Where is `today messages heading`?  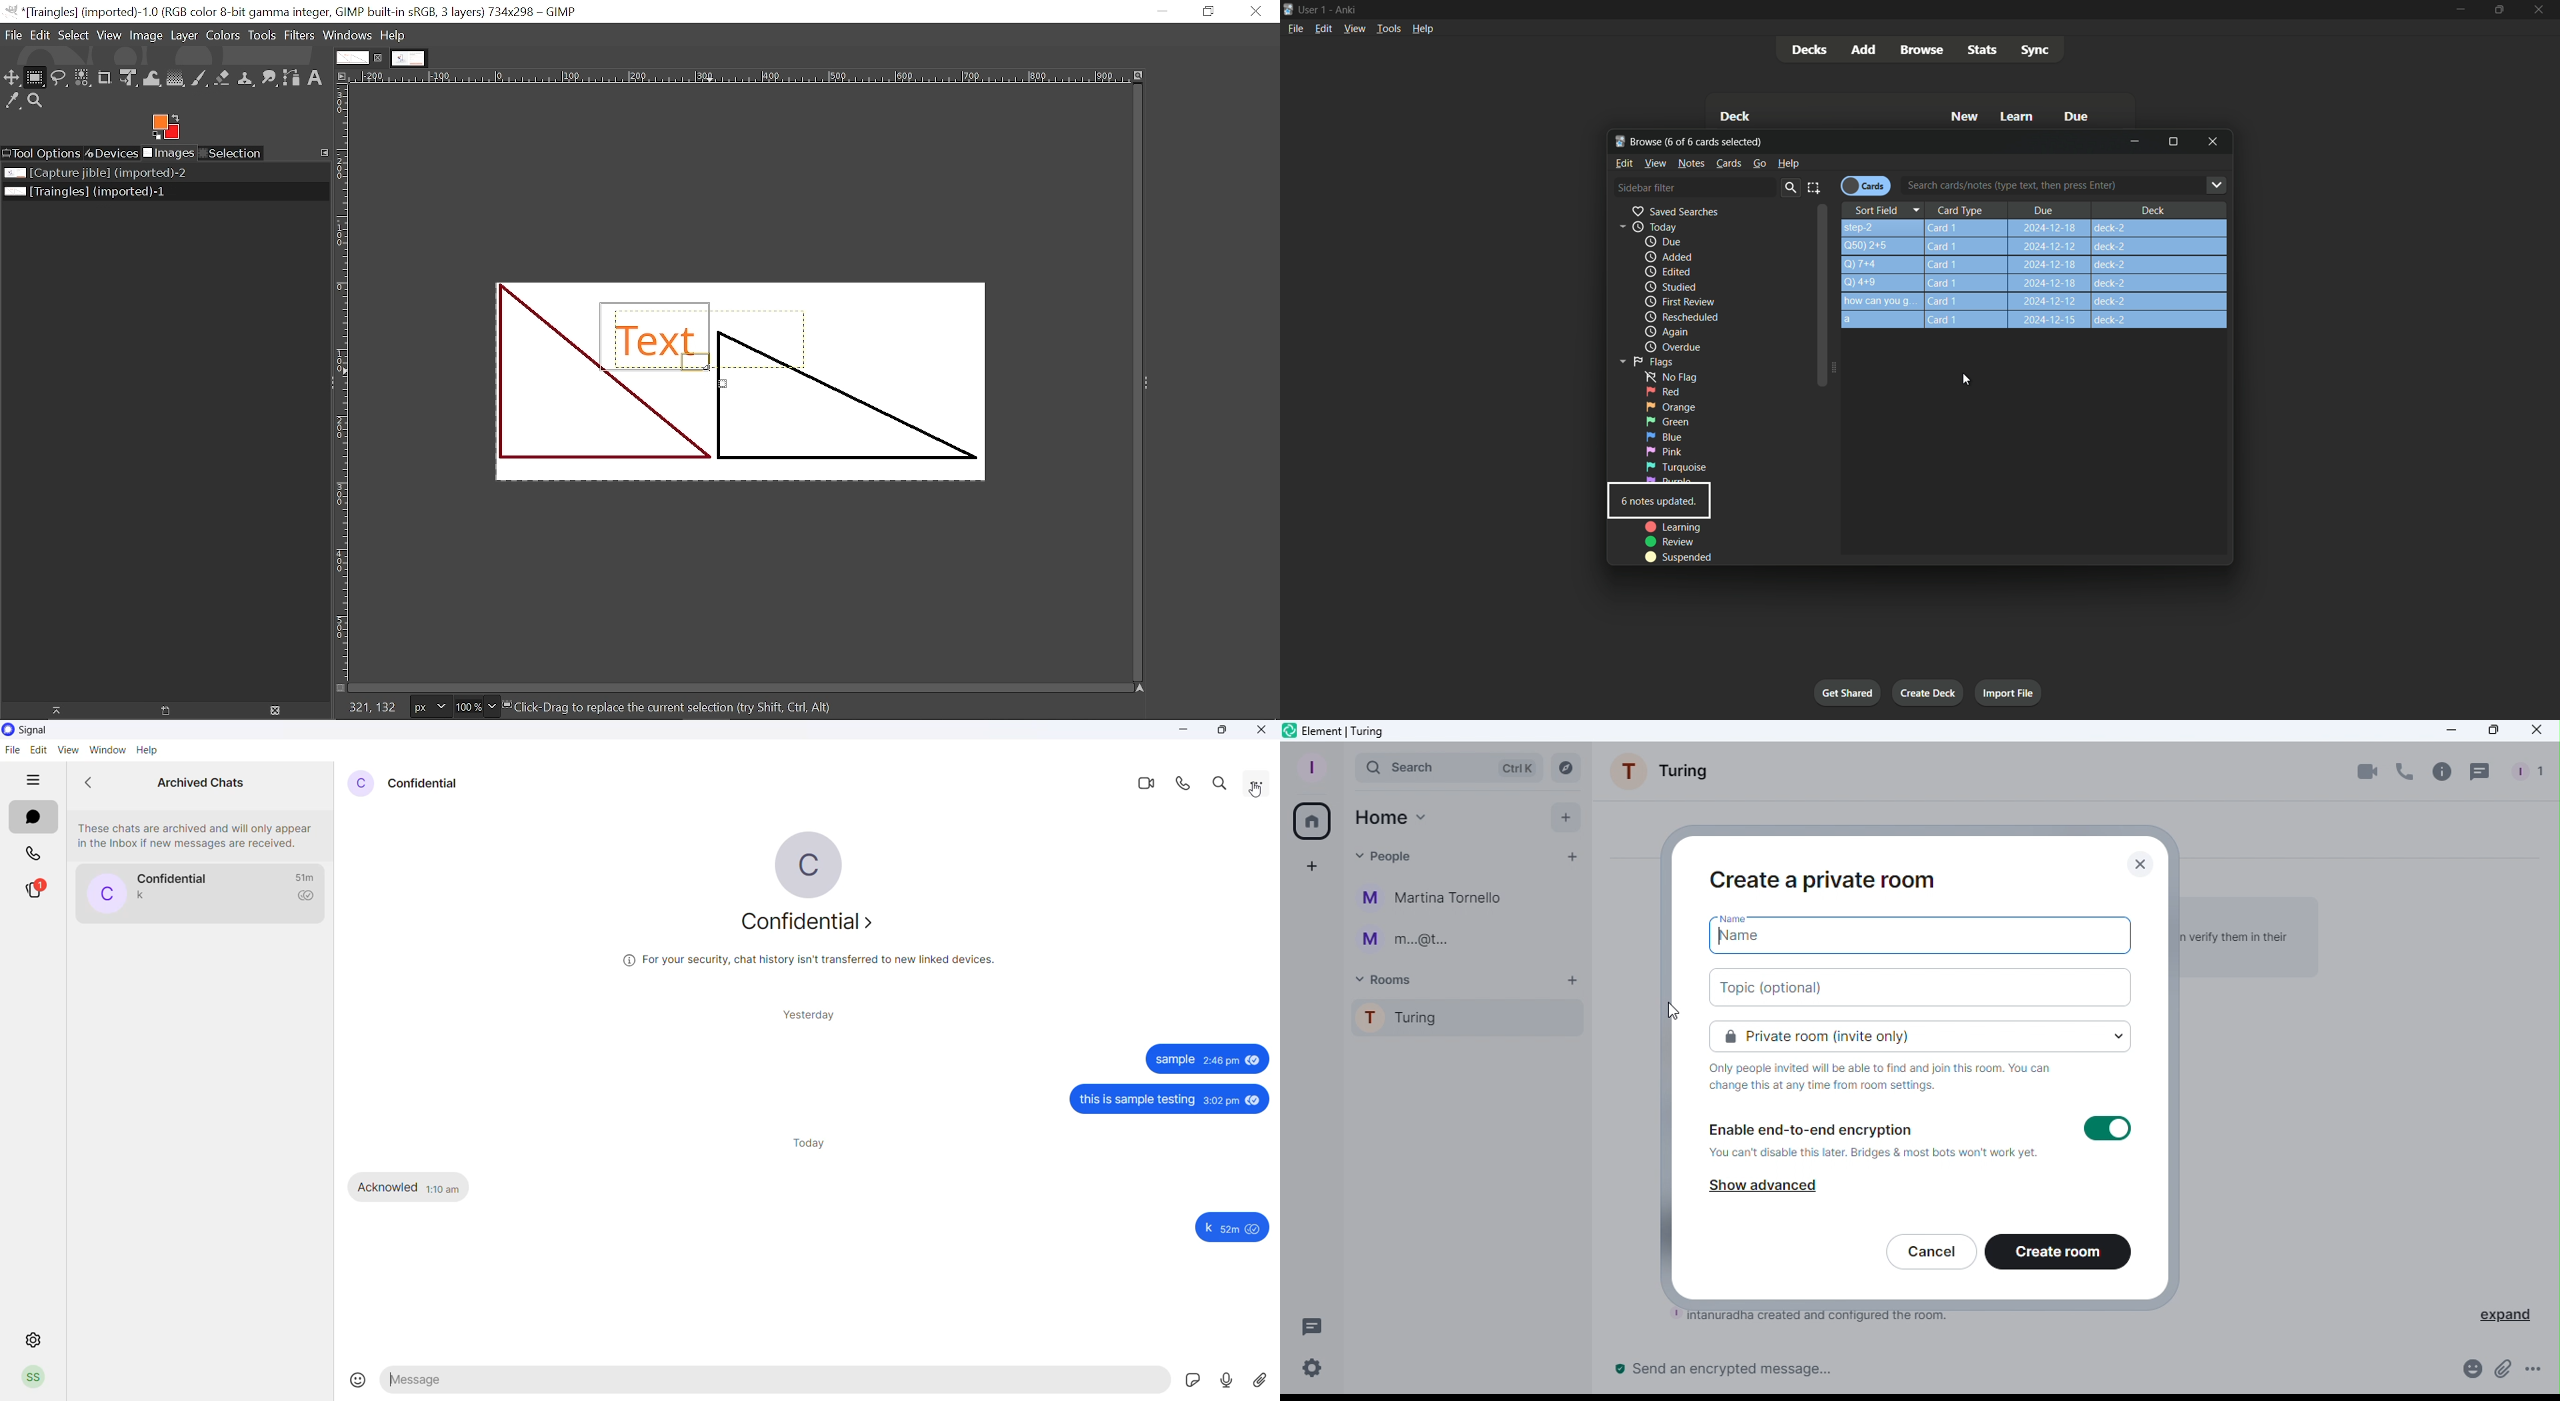
today messages heading is located at coordinates (811, 1142).